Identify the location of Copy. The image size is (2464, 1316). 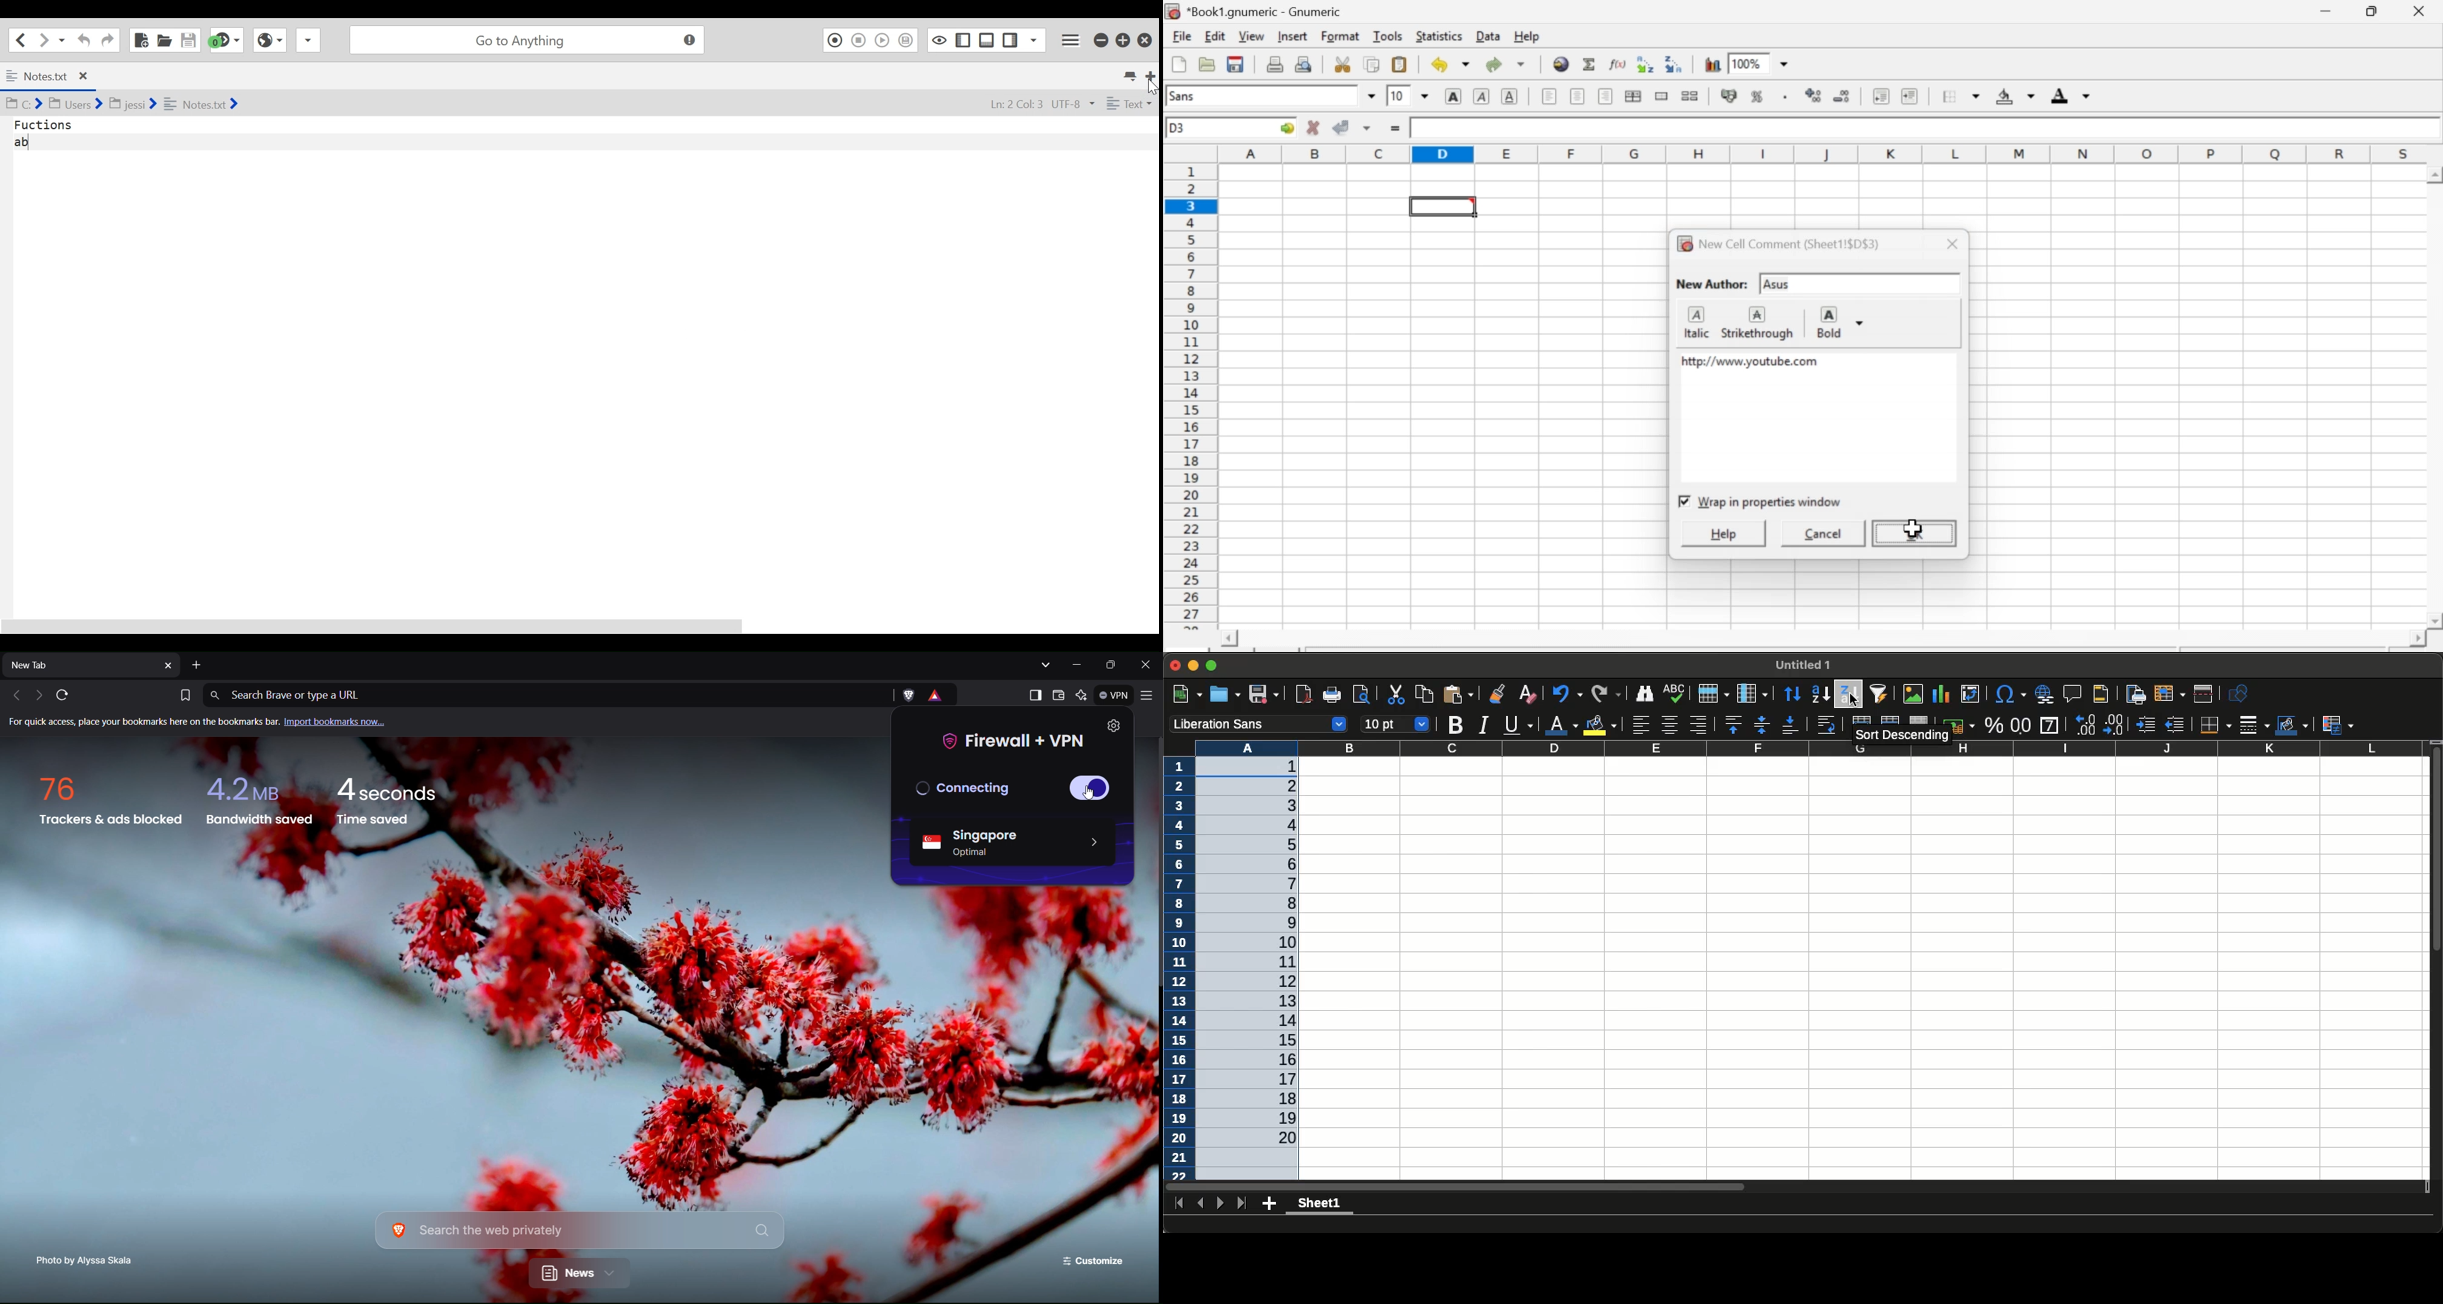
(1375, 65).